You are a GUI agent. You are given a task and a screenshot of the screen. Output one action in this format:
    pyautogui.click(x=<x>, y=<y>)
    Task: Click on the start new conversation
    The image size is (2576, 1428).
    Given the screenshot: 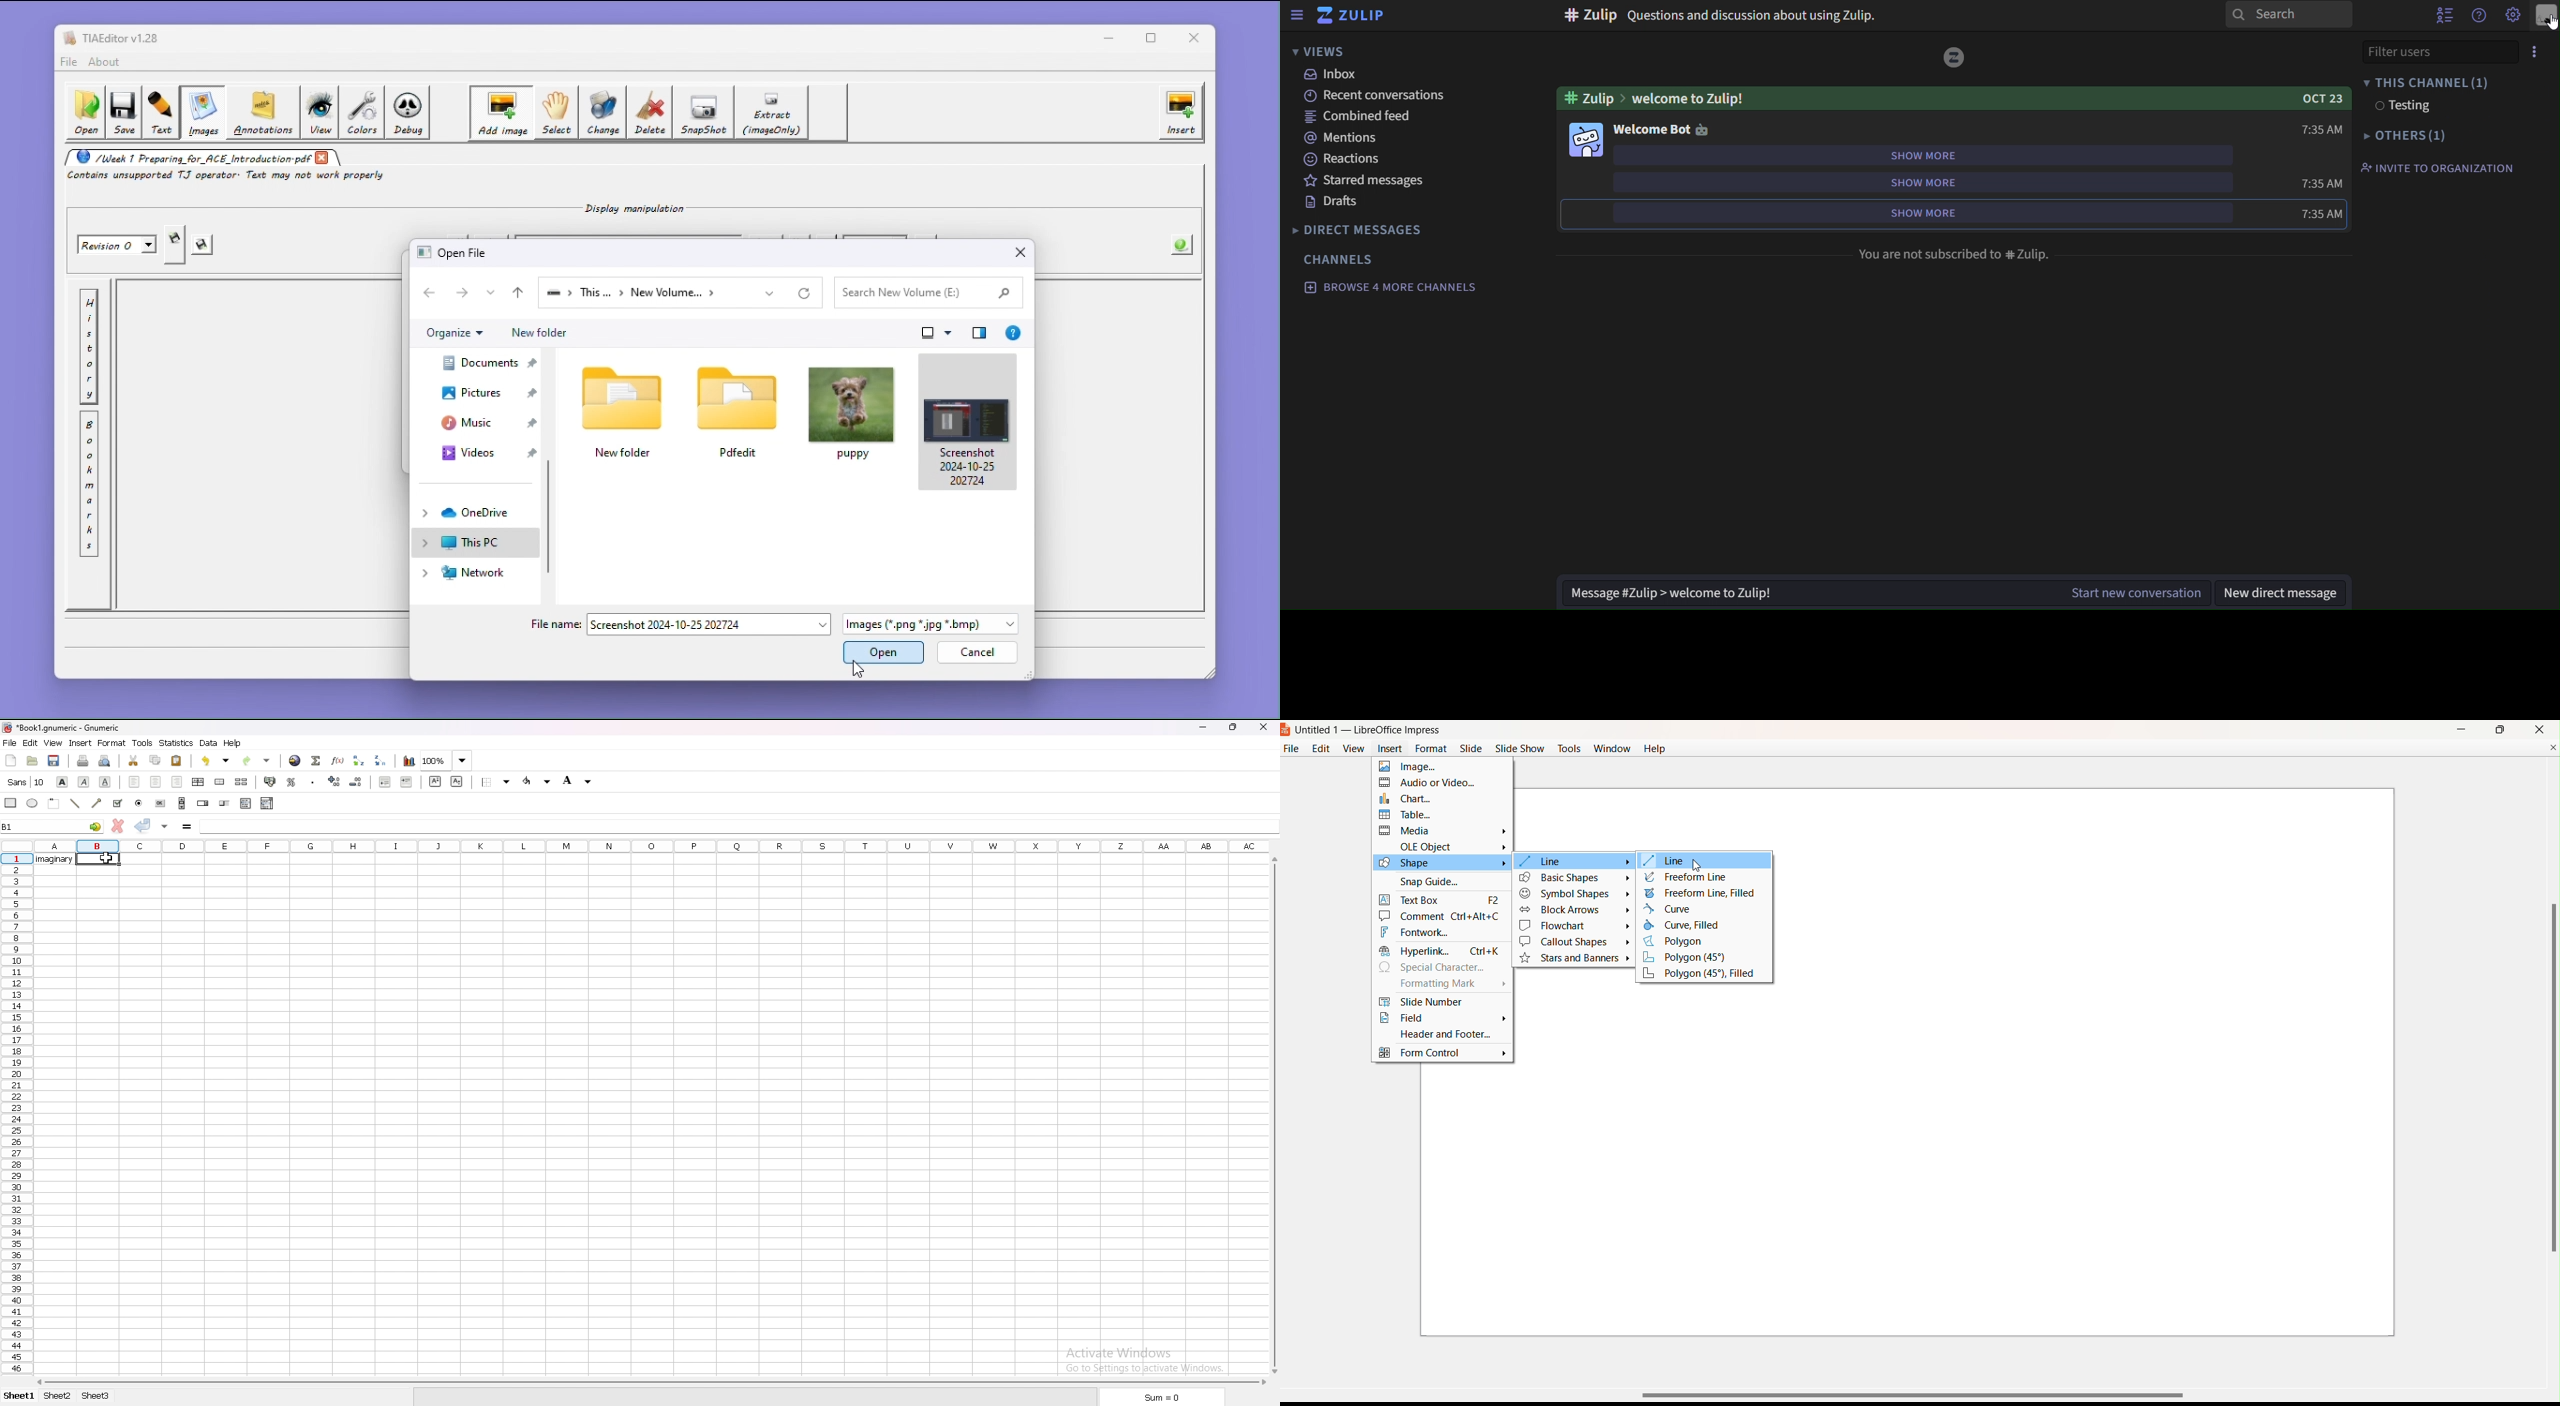 What is the action you would take?
    pyautogui.click(x=2140, y=593)
    